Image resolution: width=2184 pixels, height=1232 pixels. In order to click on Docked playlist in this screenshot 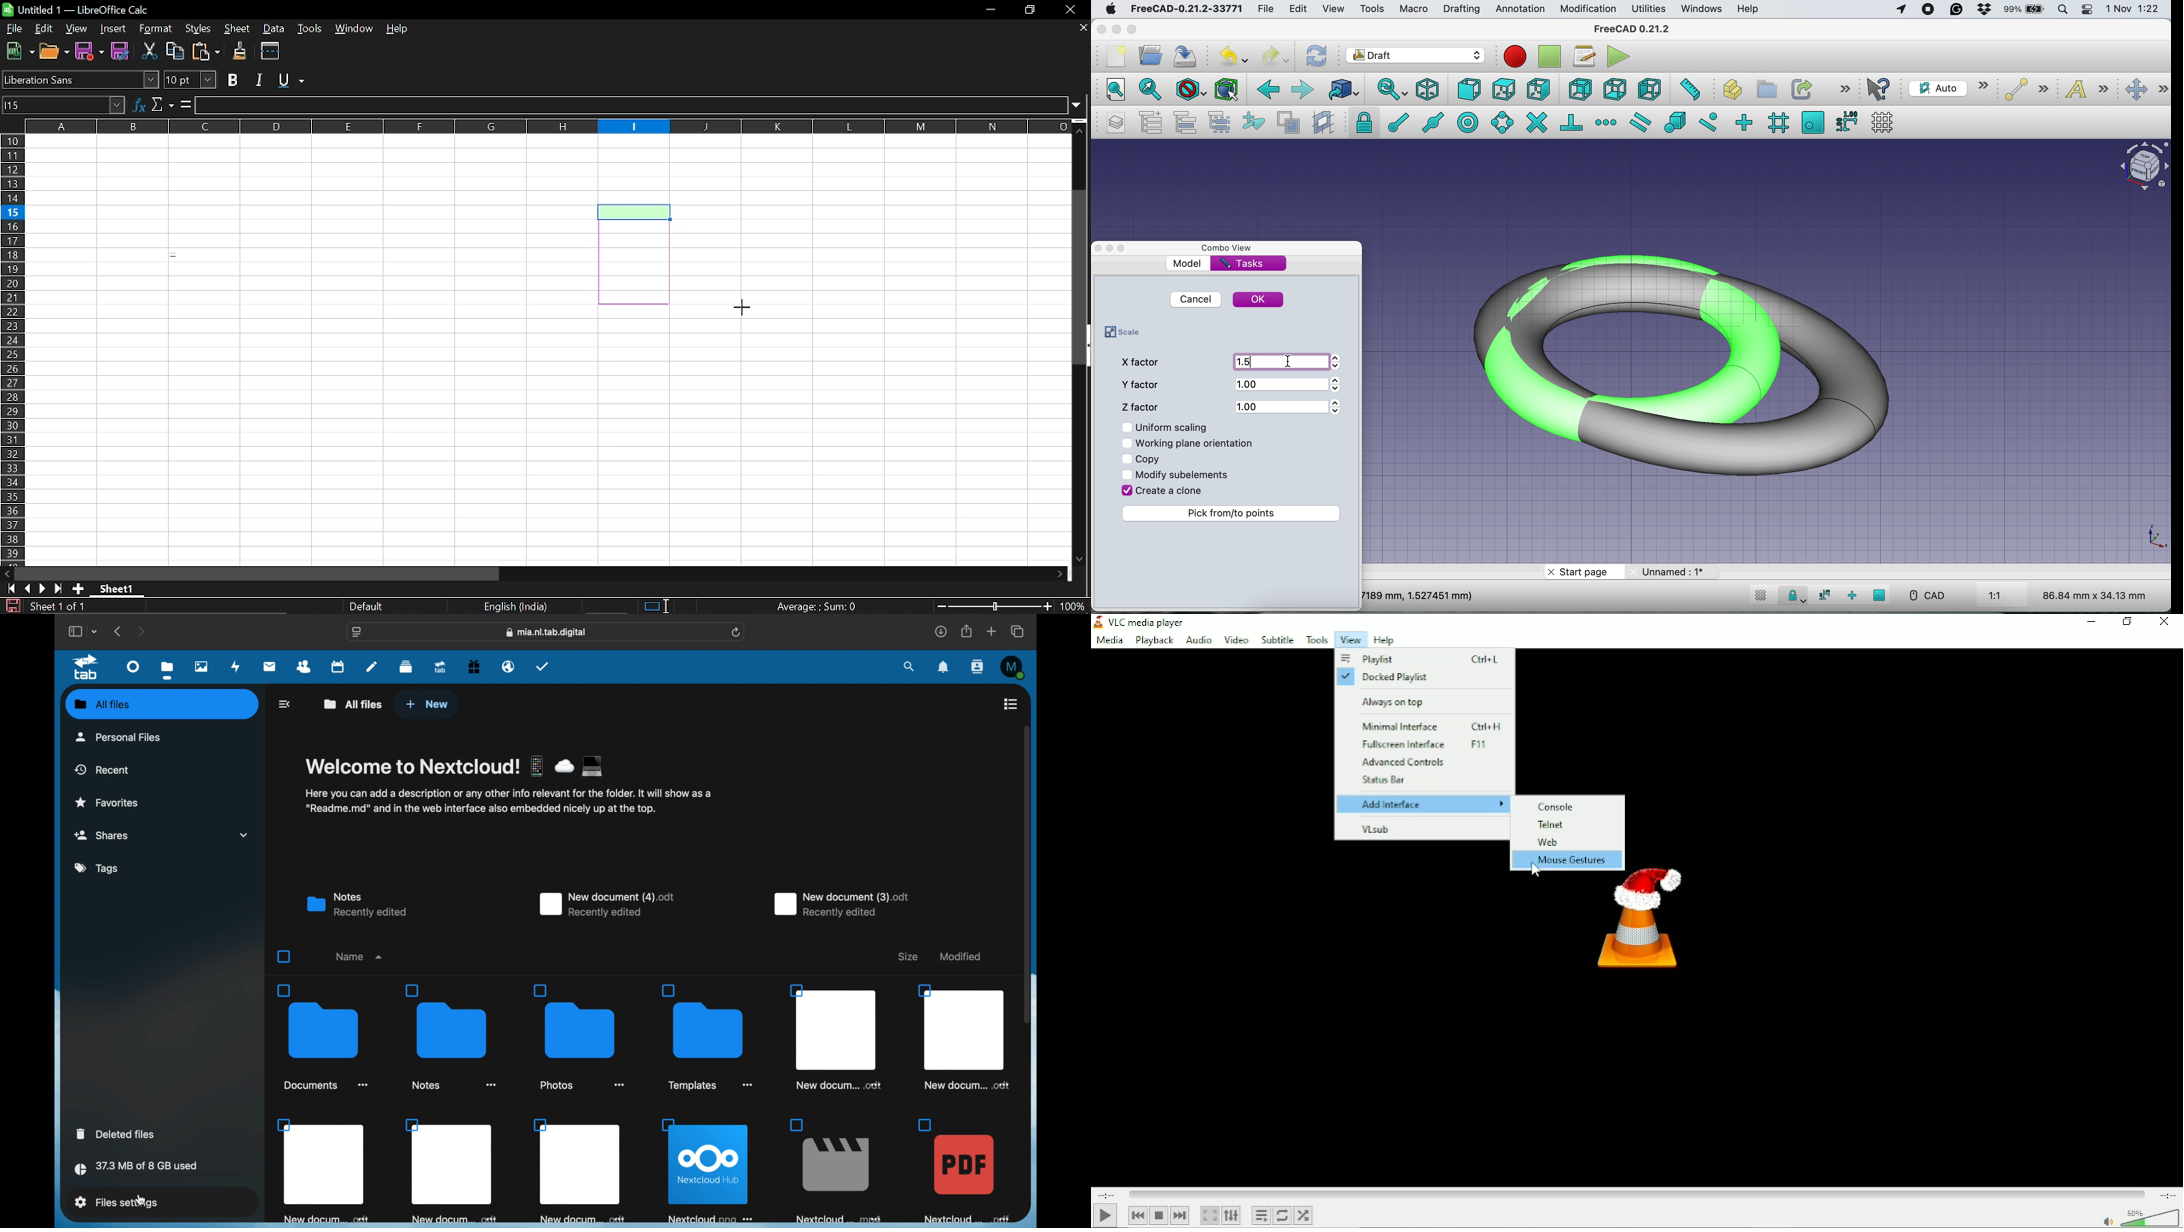, I will do `click(1421, 679)`.